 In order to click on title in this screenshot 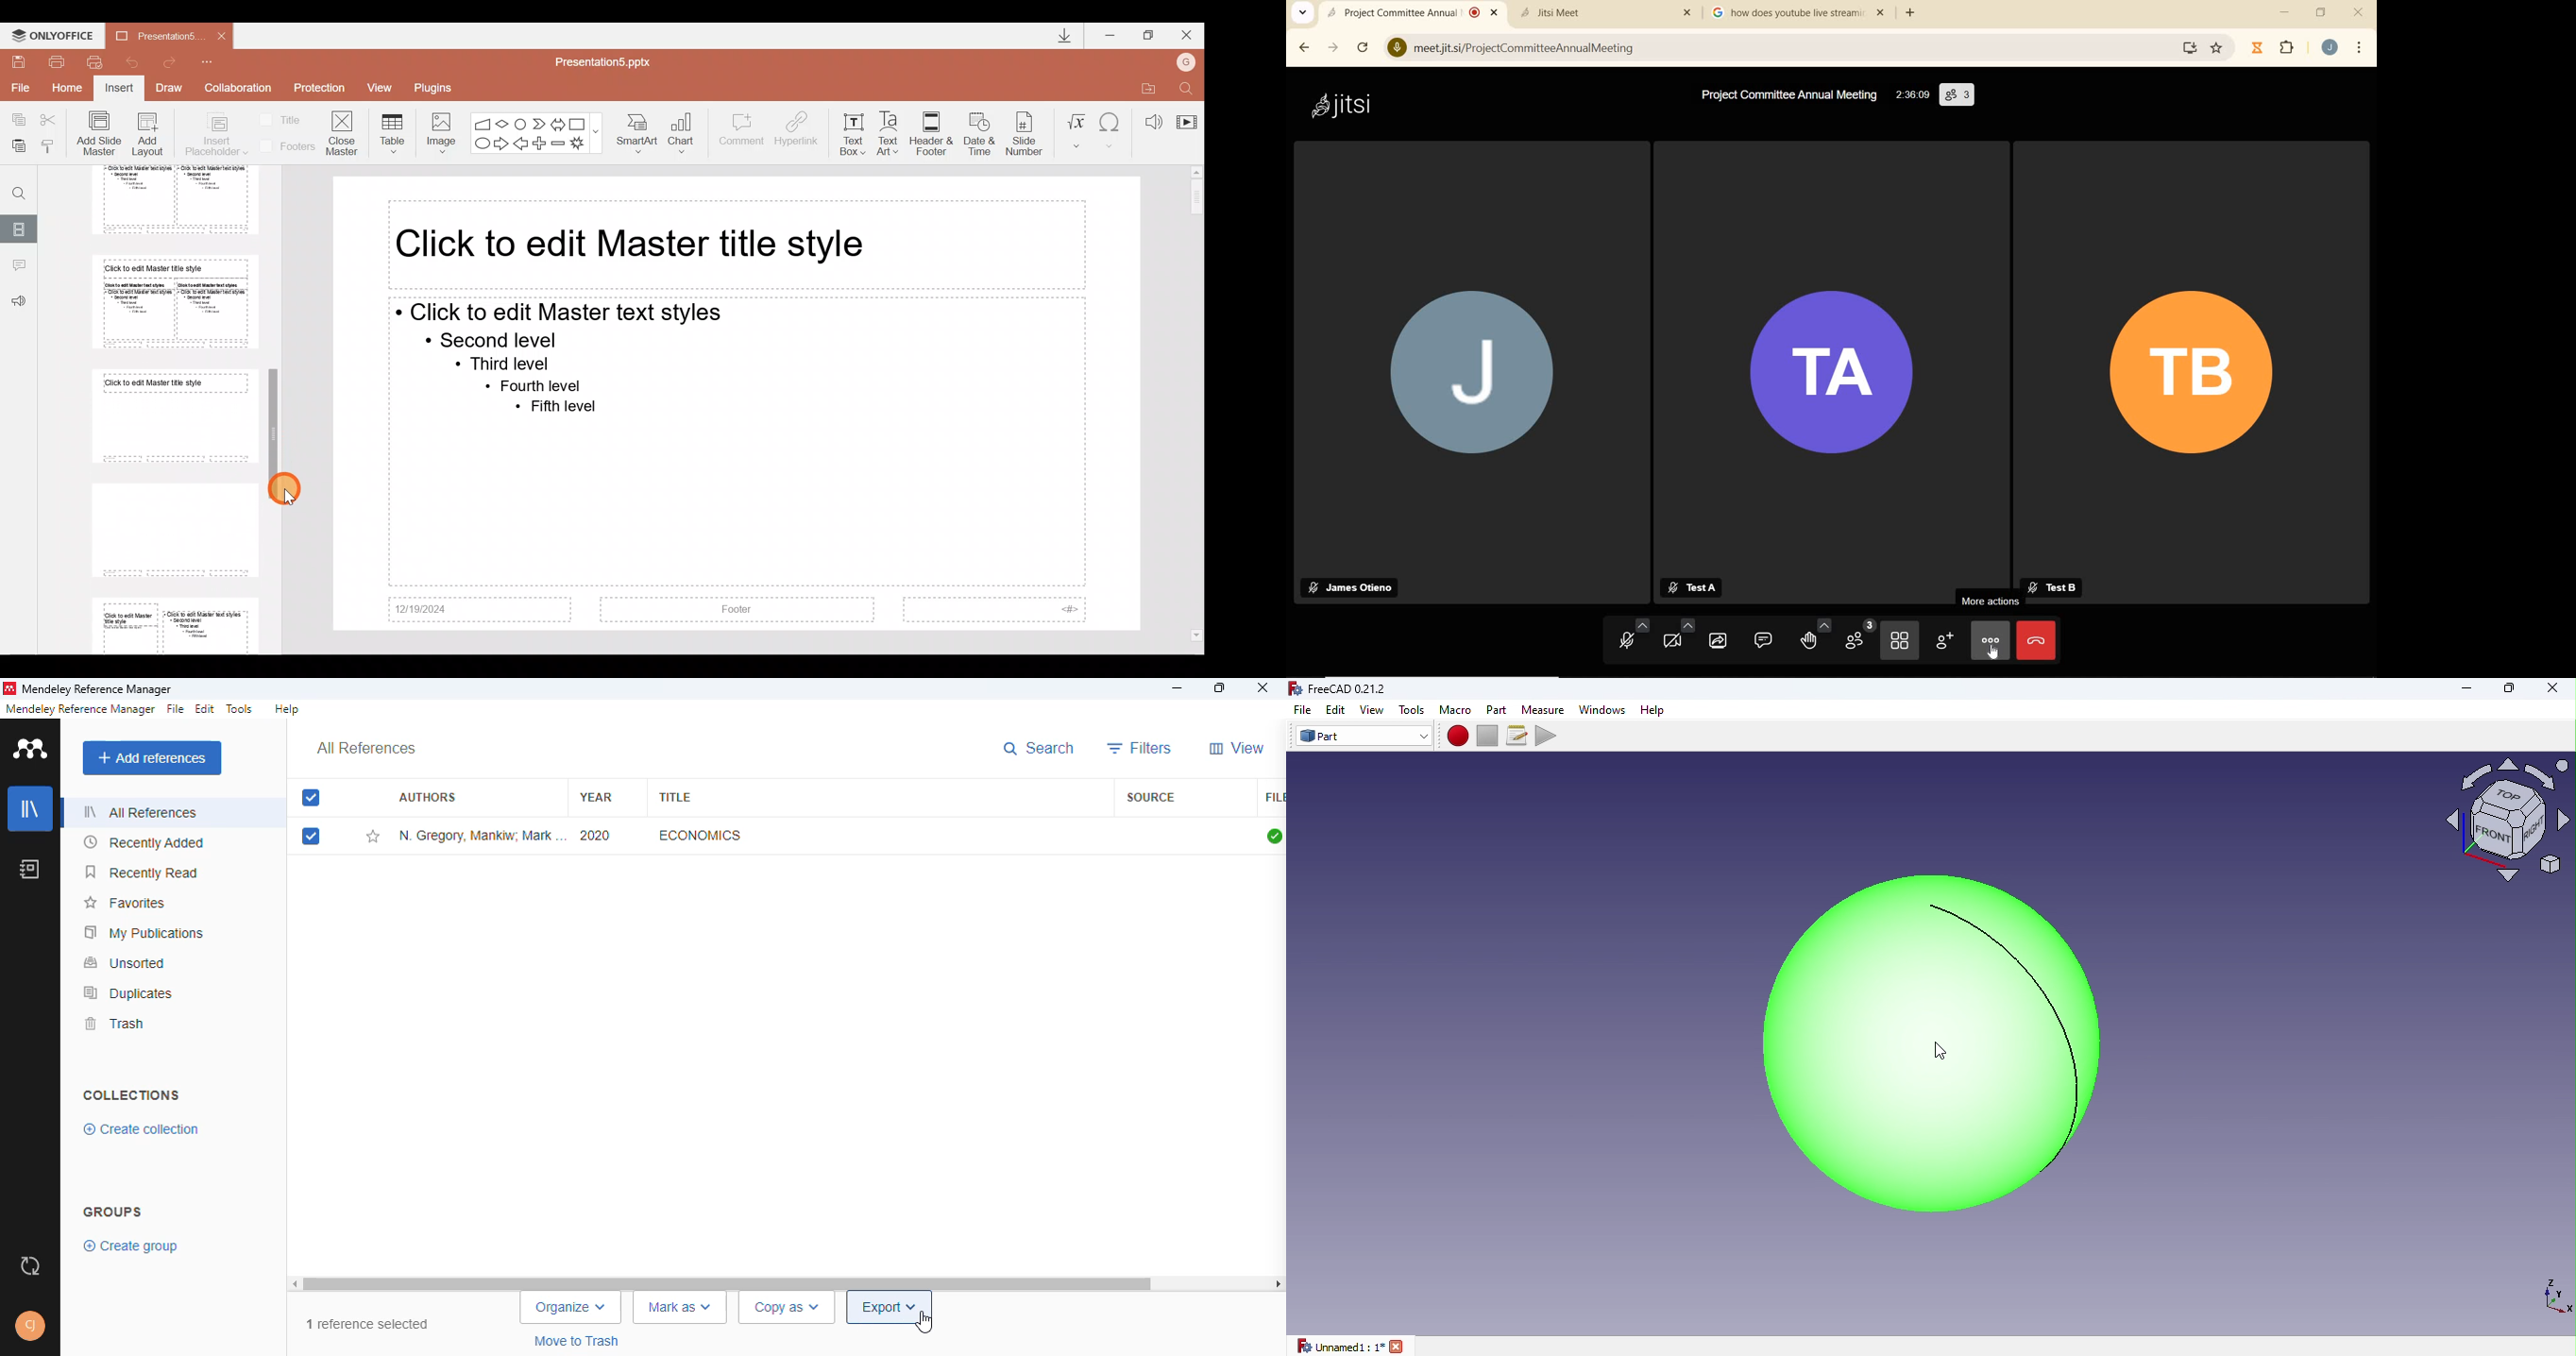, I will do `click(673, 797)`.